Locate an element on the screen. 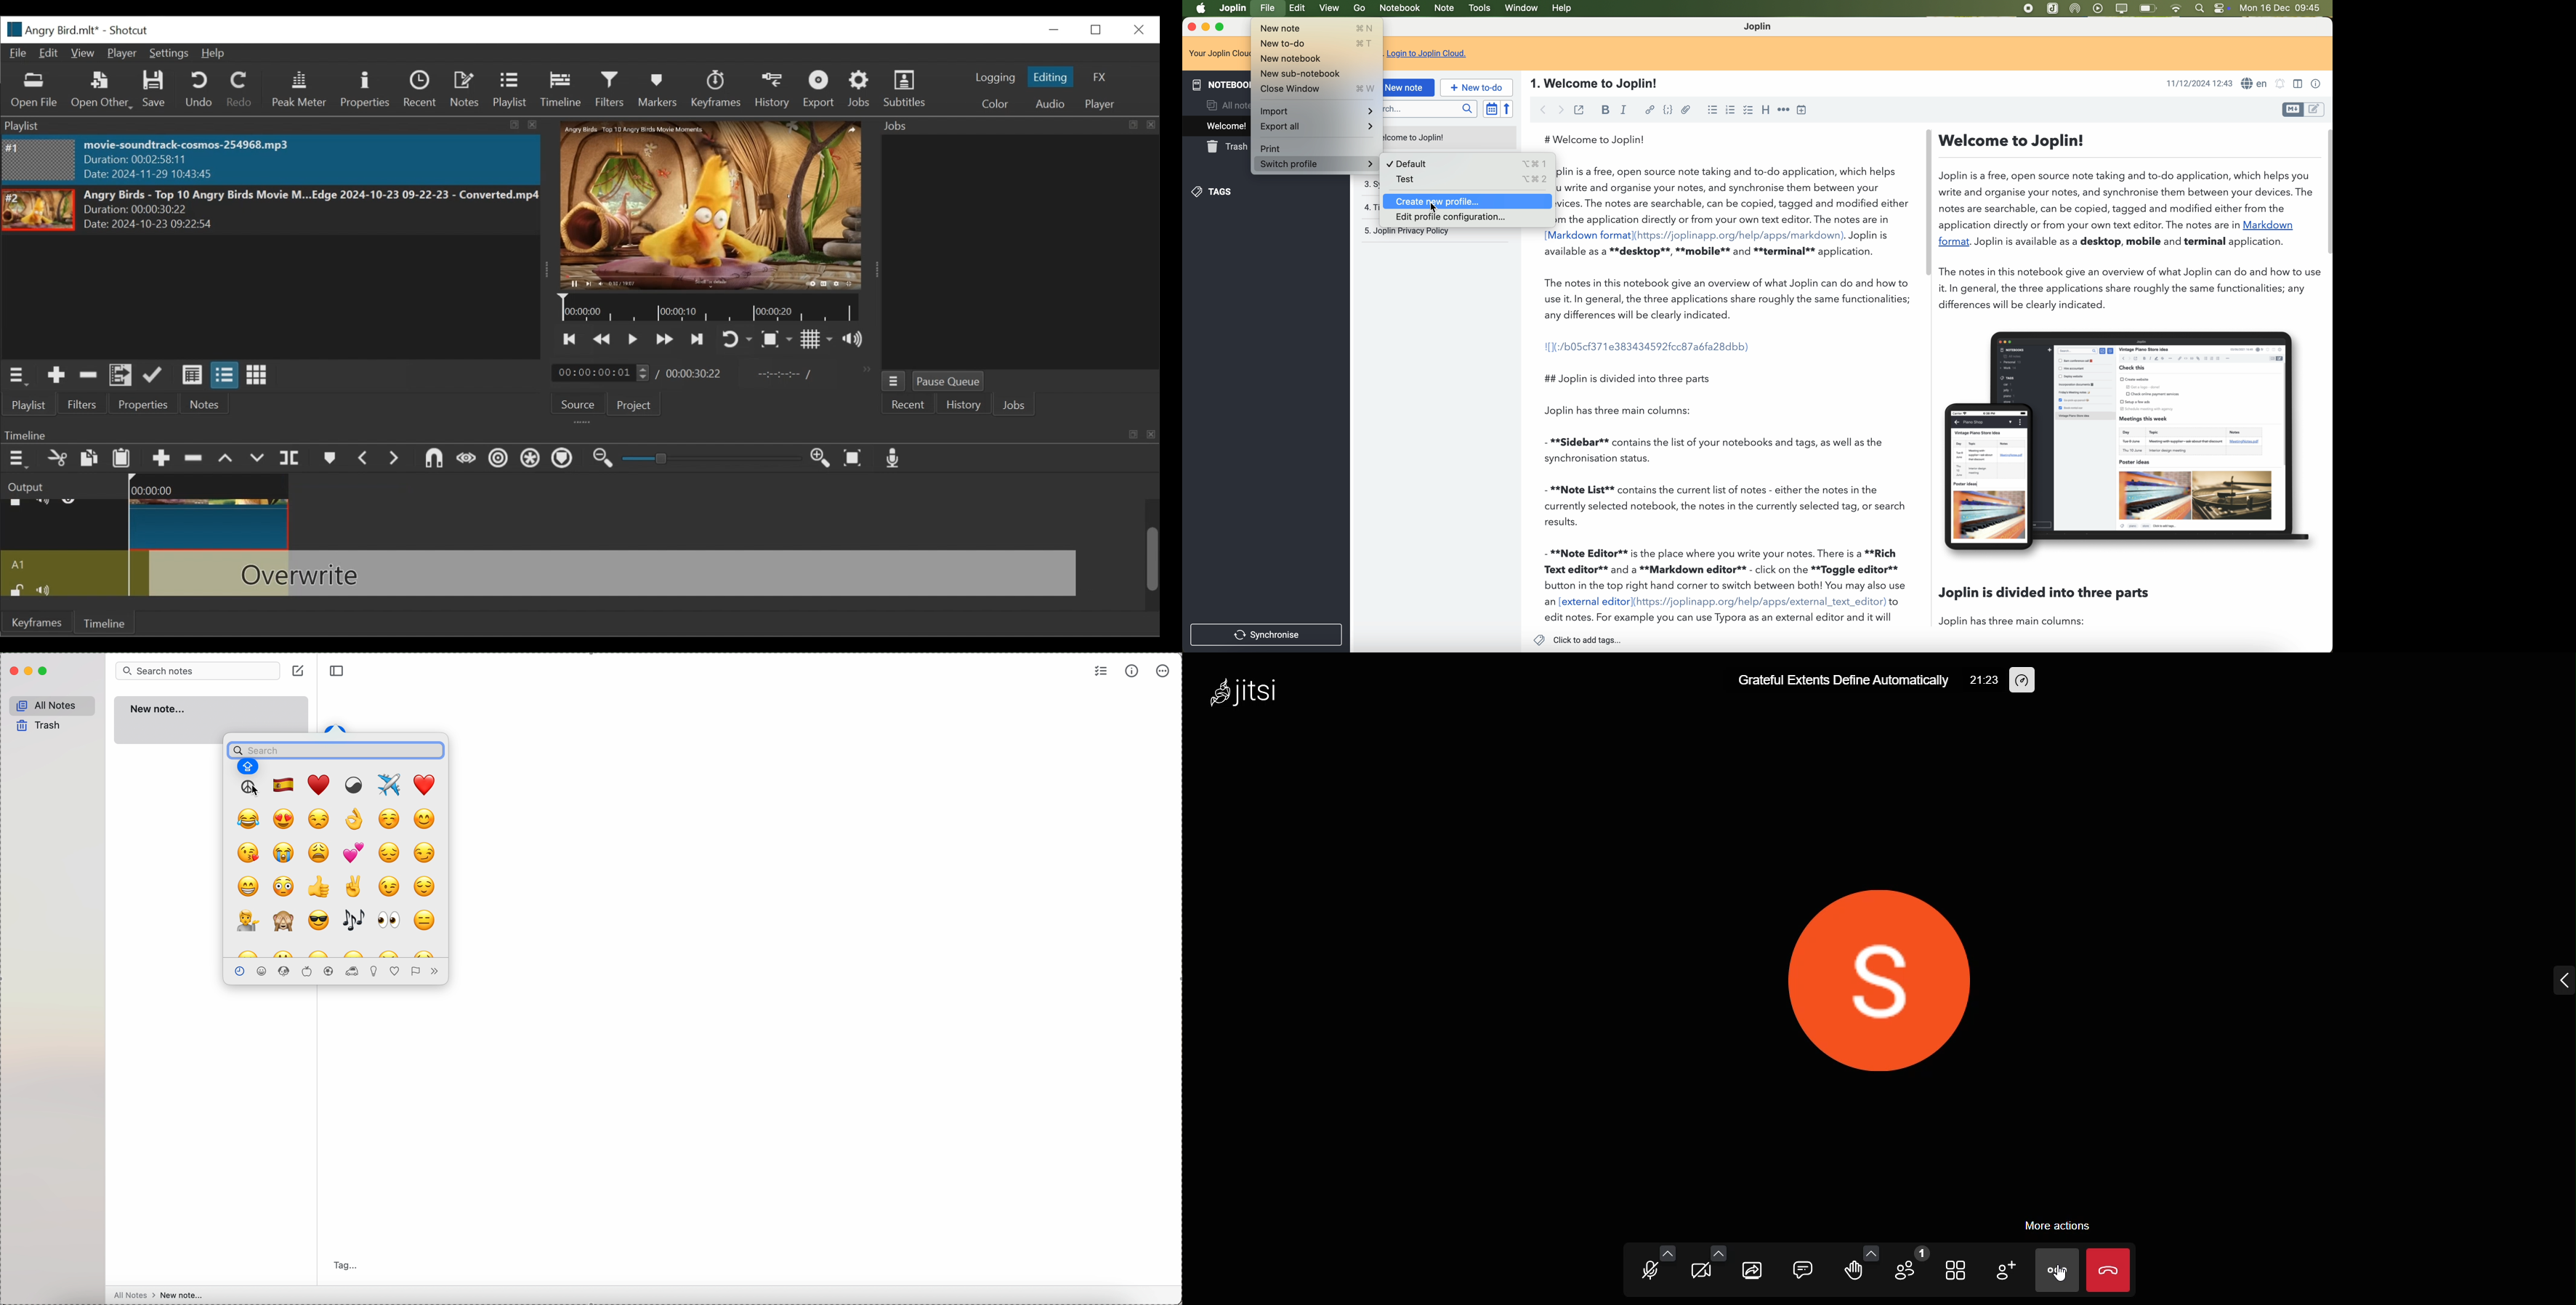 This screenshot has height=1316, width=2576. New sub-notebook is located at coordinates (1316, 73).